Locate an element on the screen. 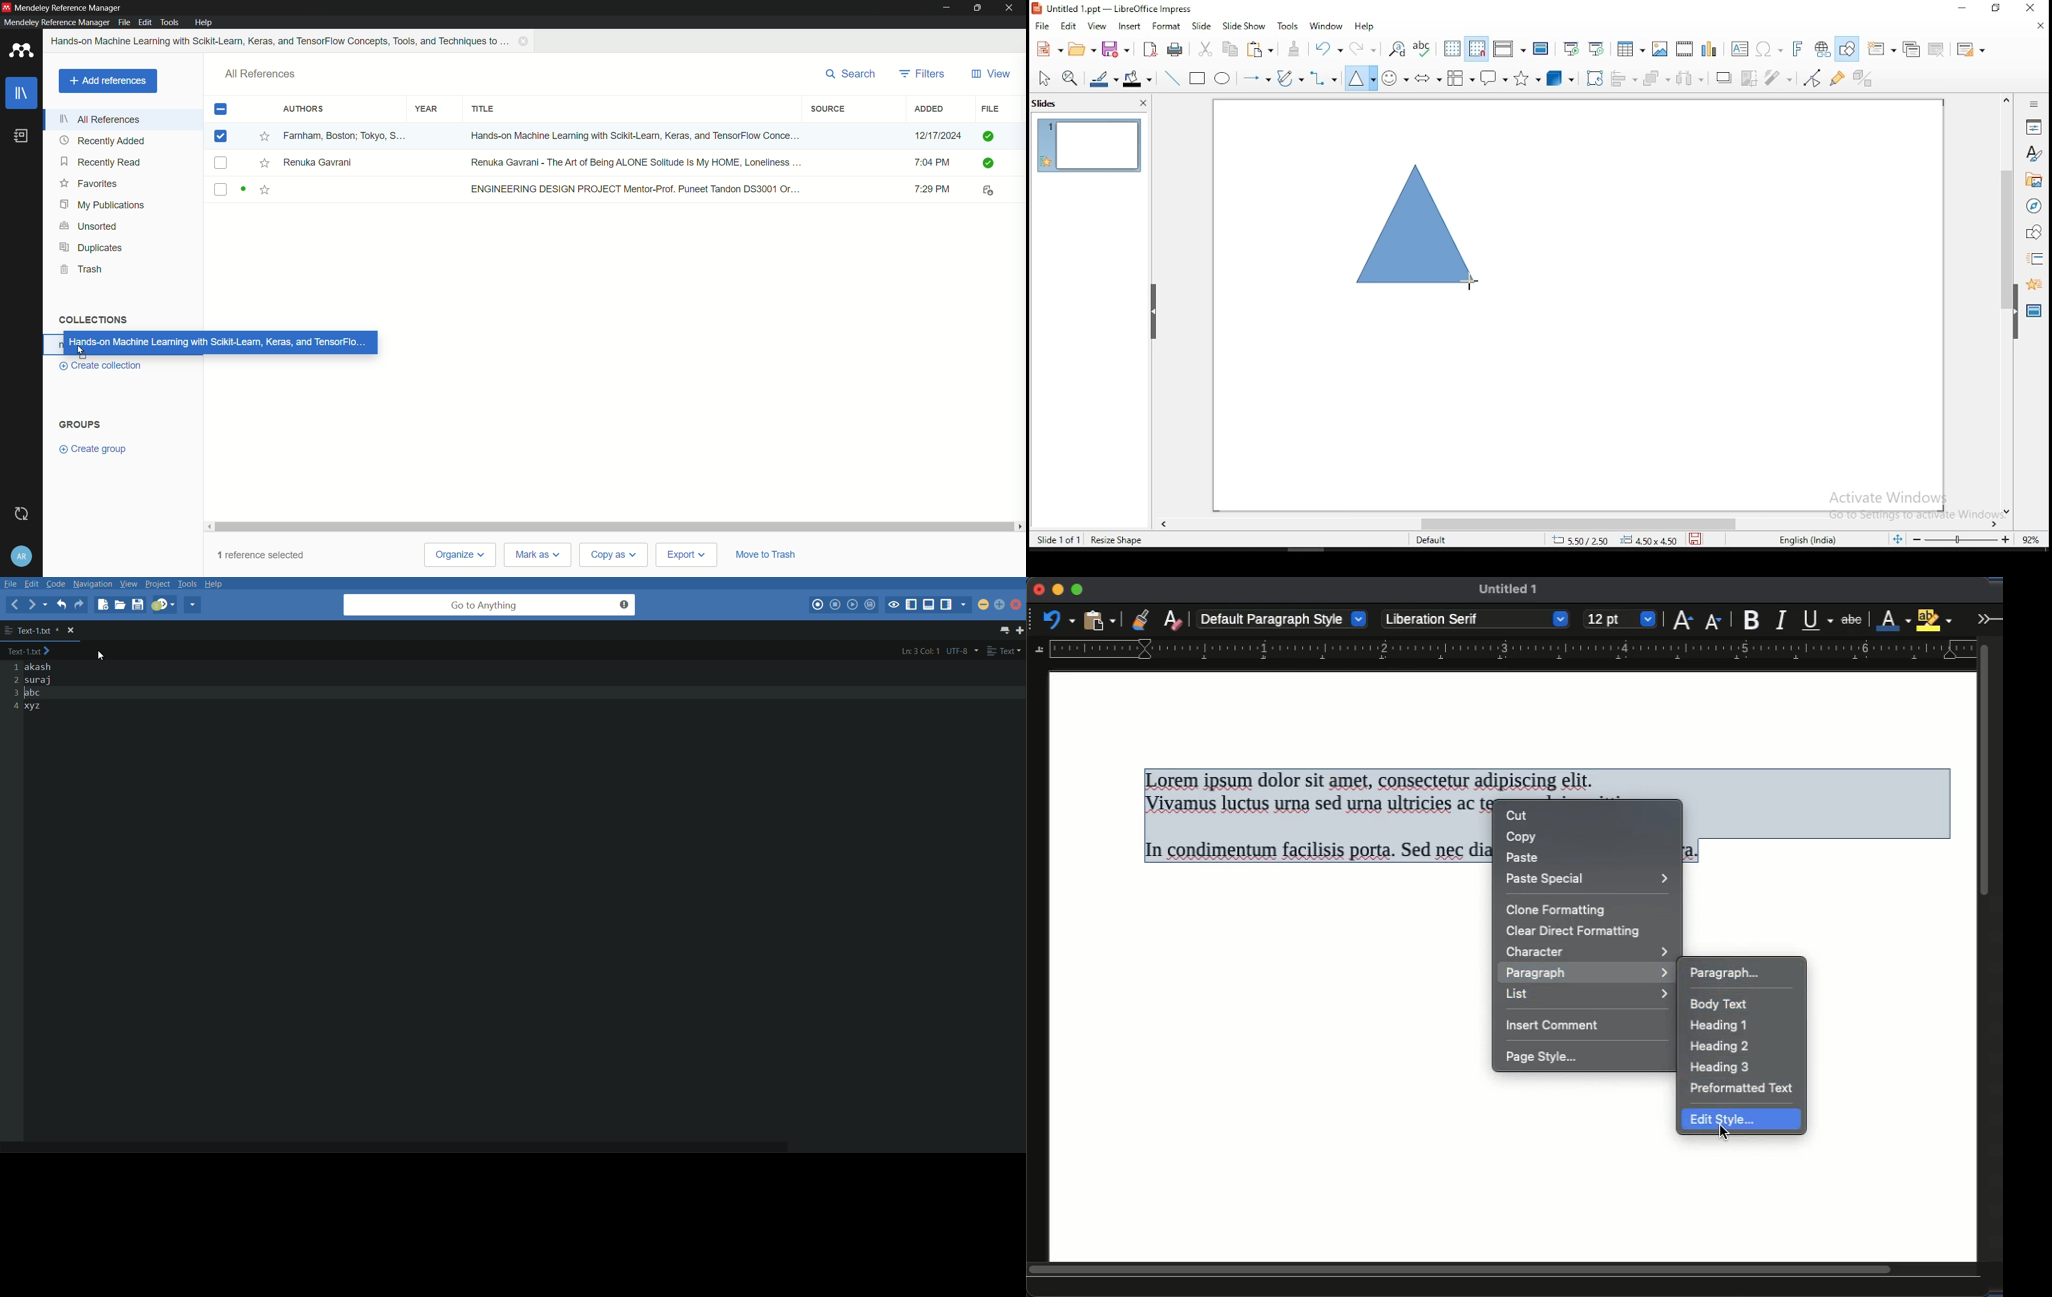 This screenshot has width=2072, height=1316. added is located at coordinates (929, 109).